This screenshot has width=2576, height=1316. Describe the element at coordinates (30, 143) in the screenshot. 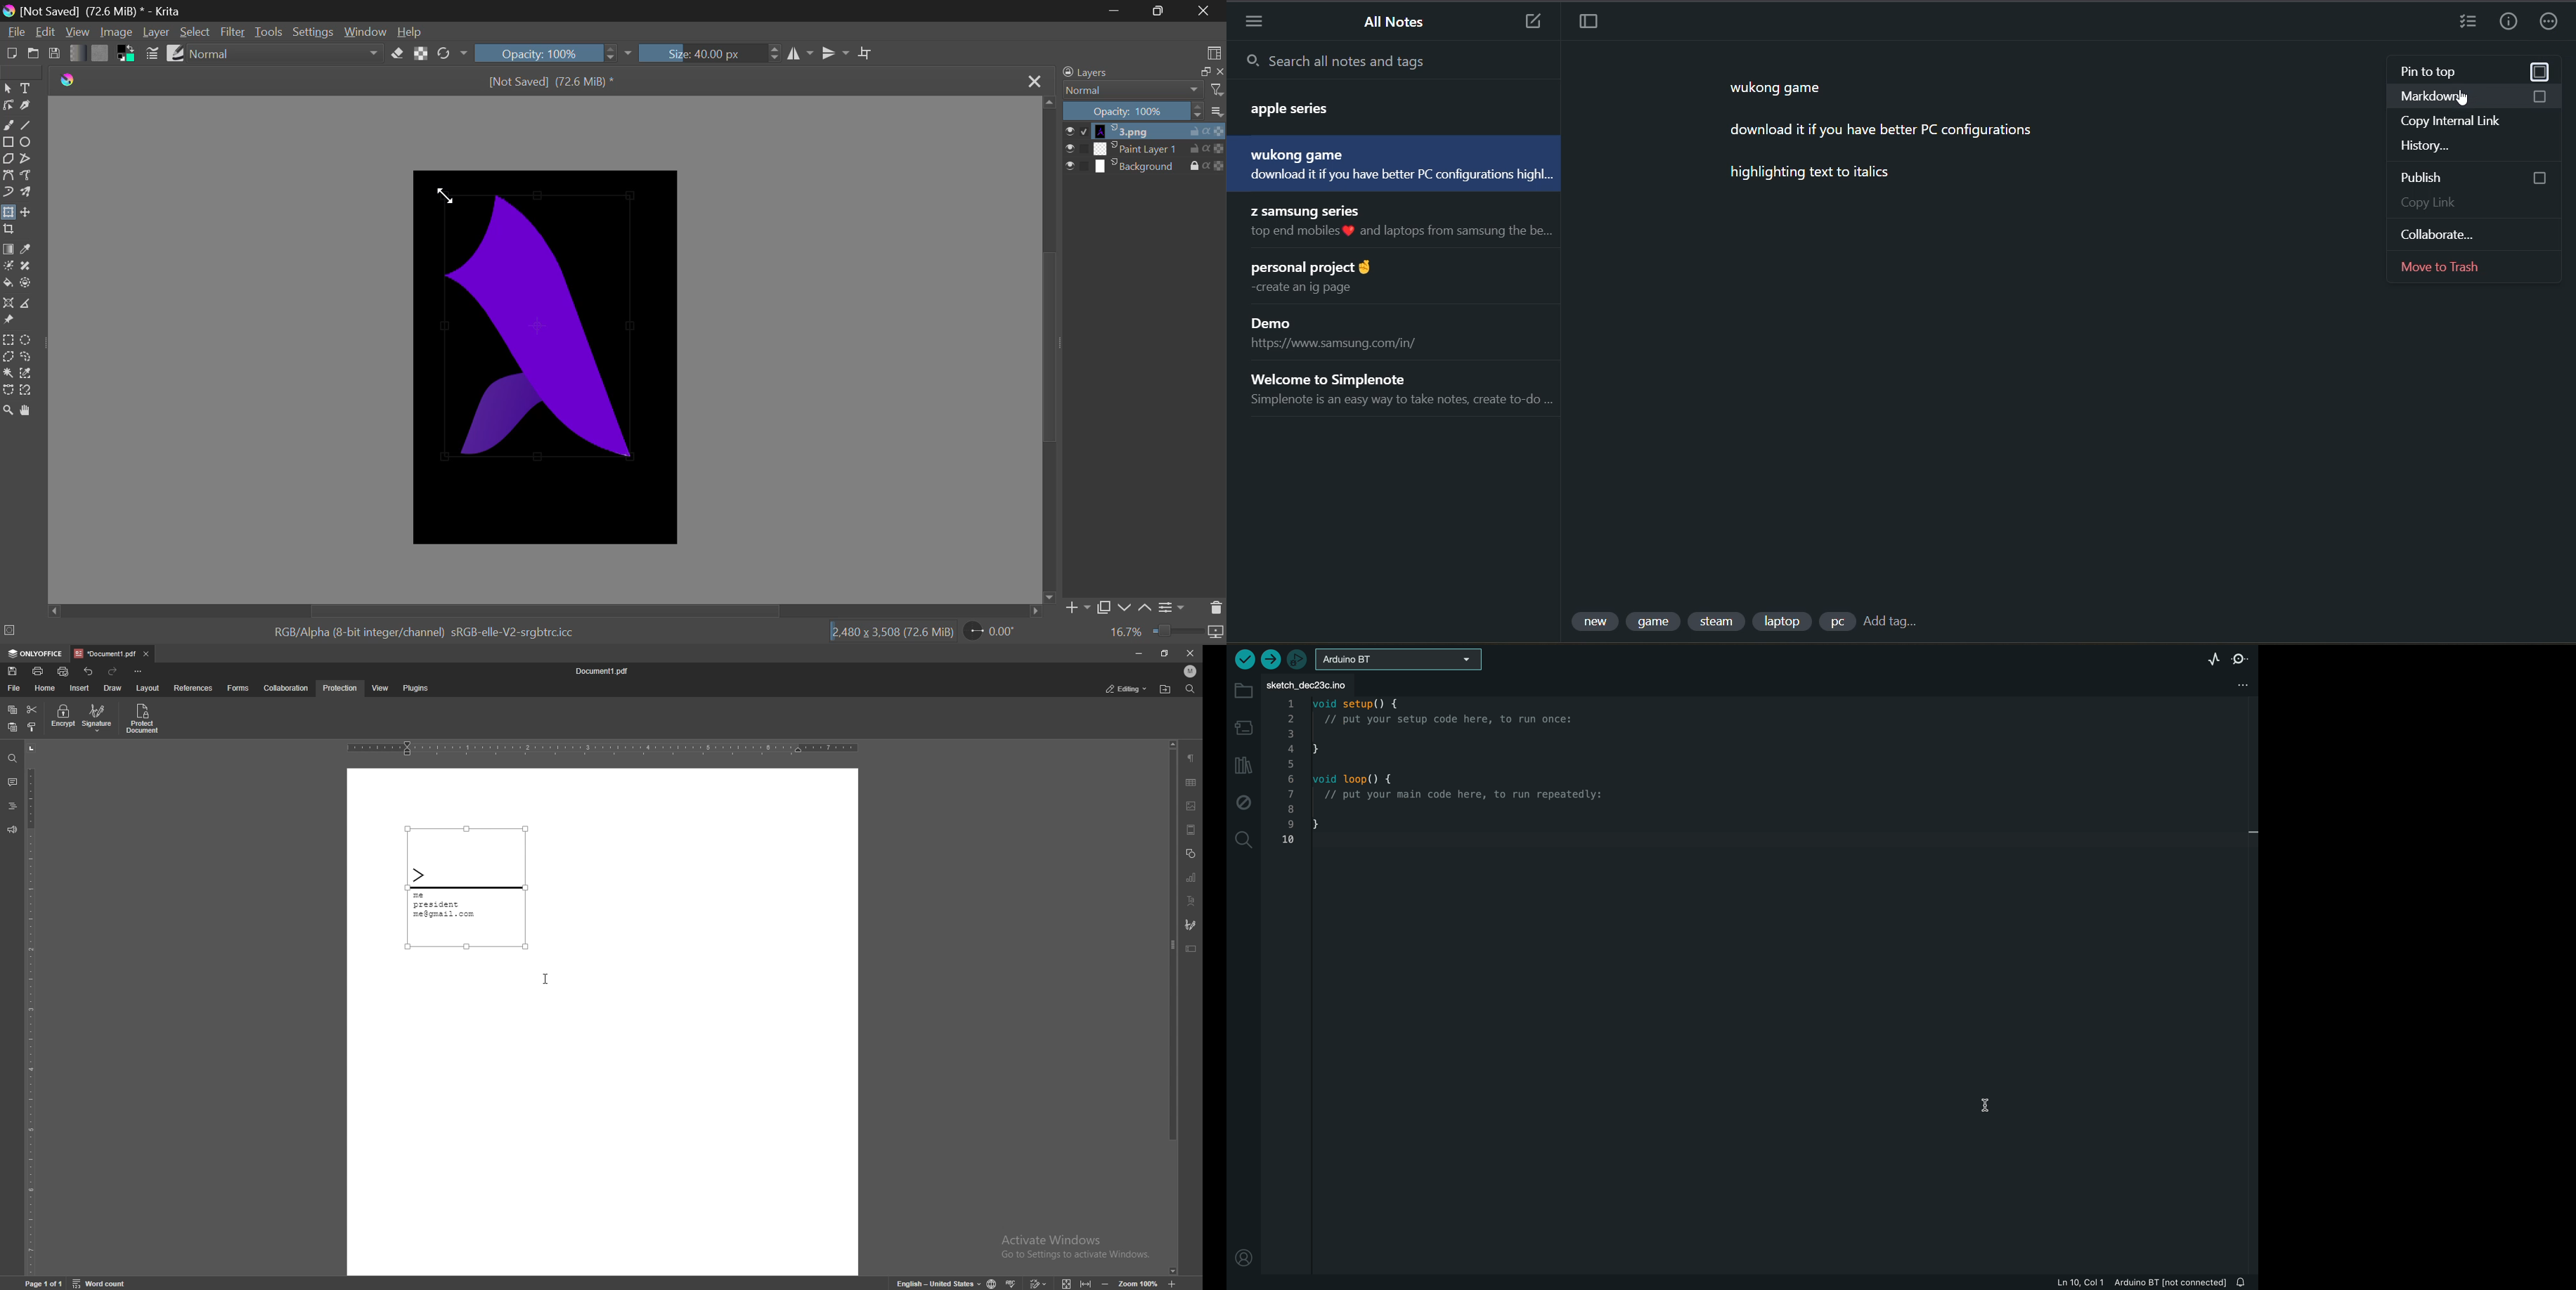

I see `Elipses` at that location.